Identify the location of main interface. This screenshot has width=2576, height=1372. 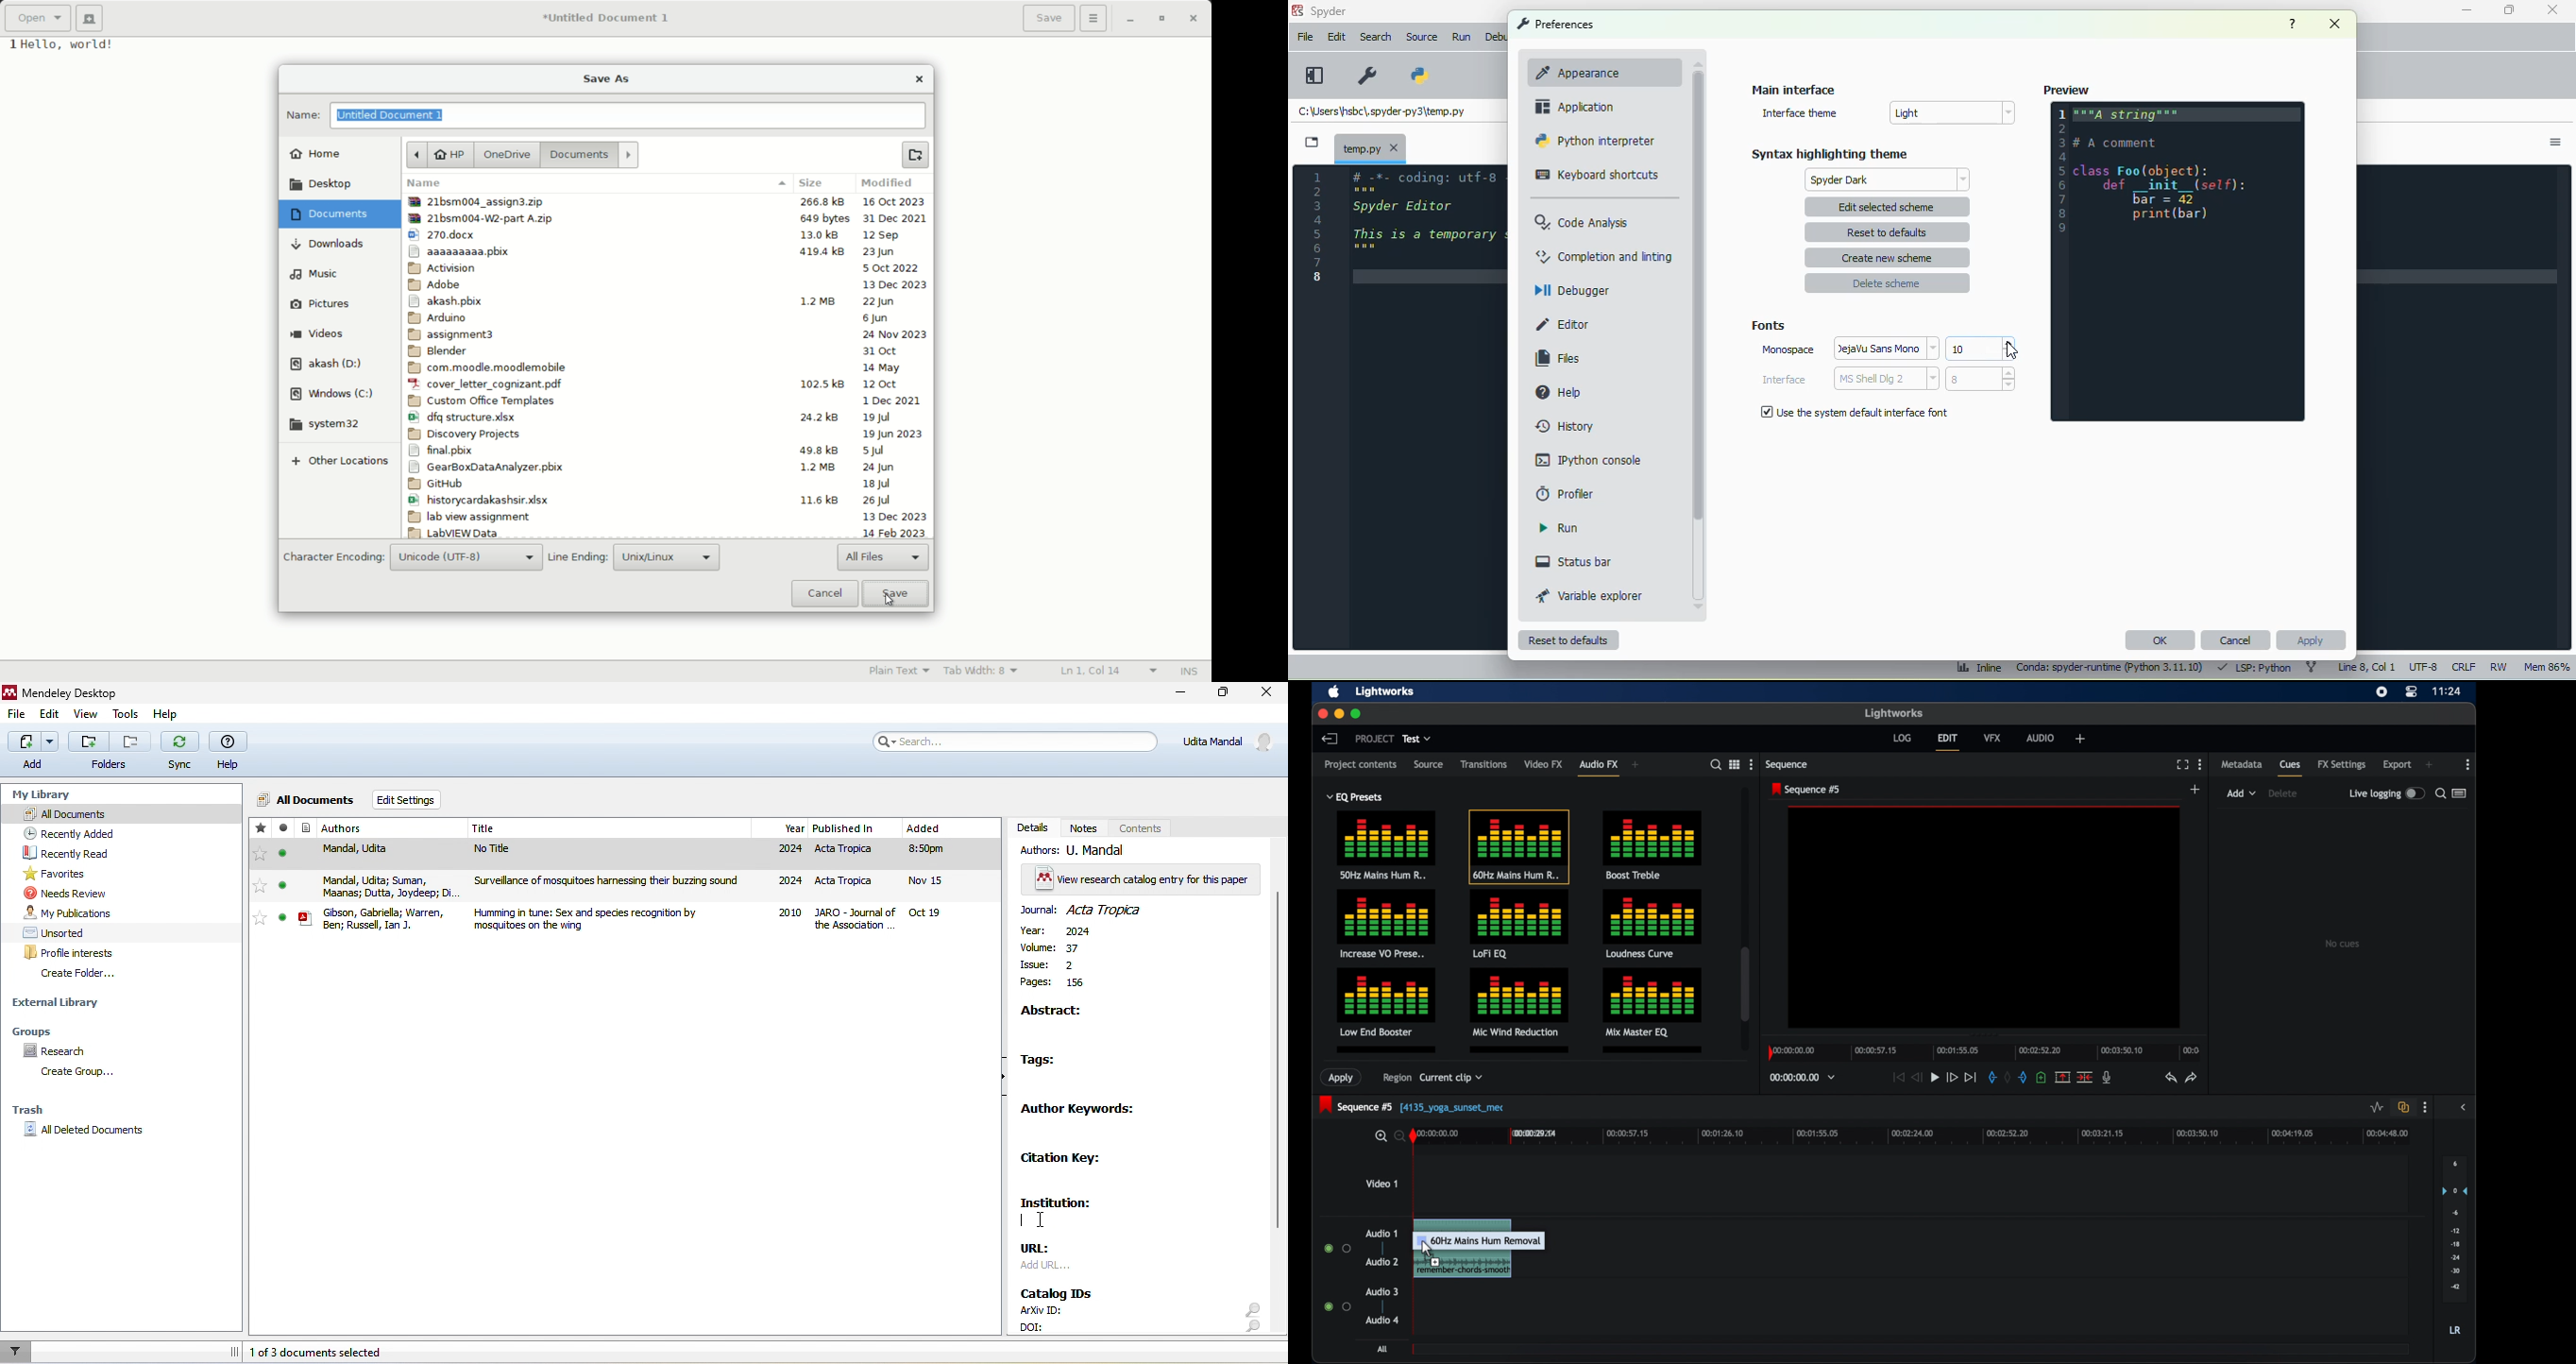
(1794, 89).